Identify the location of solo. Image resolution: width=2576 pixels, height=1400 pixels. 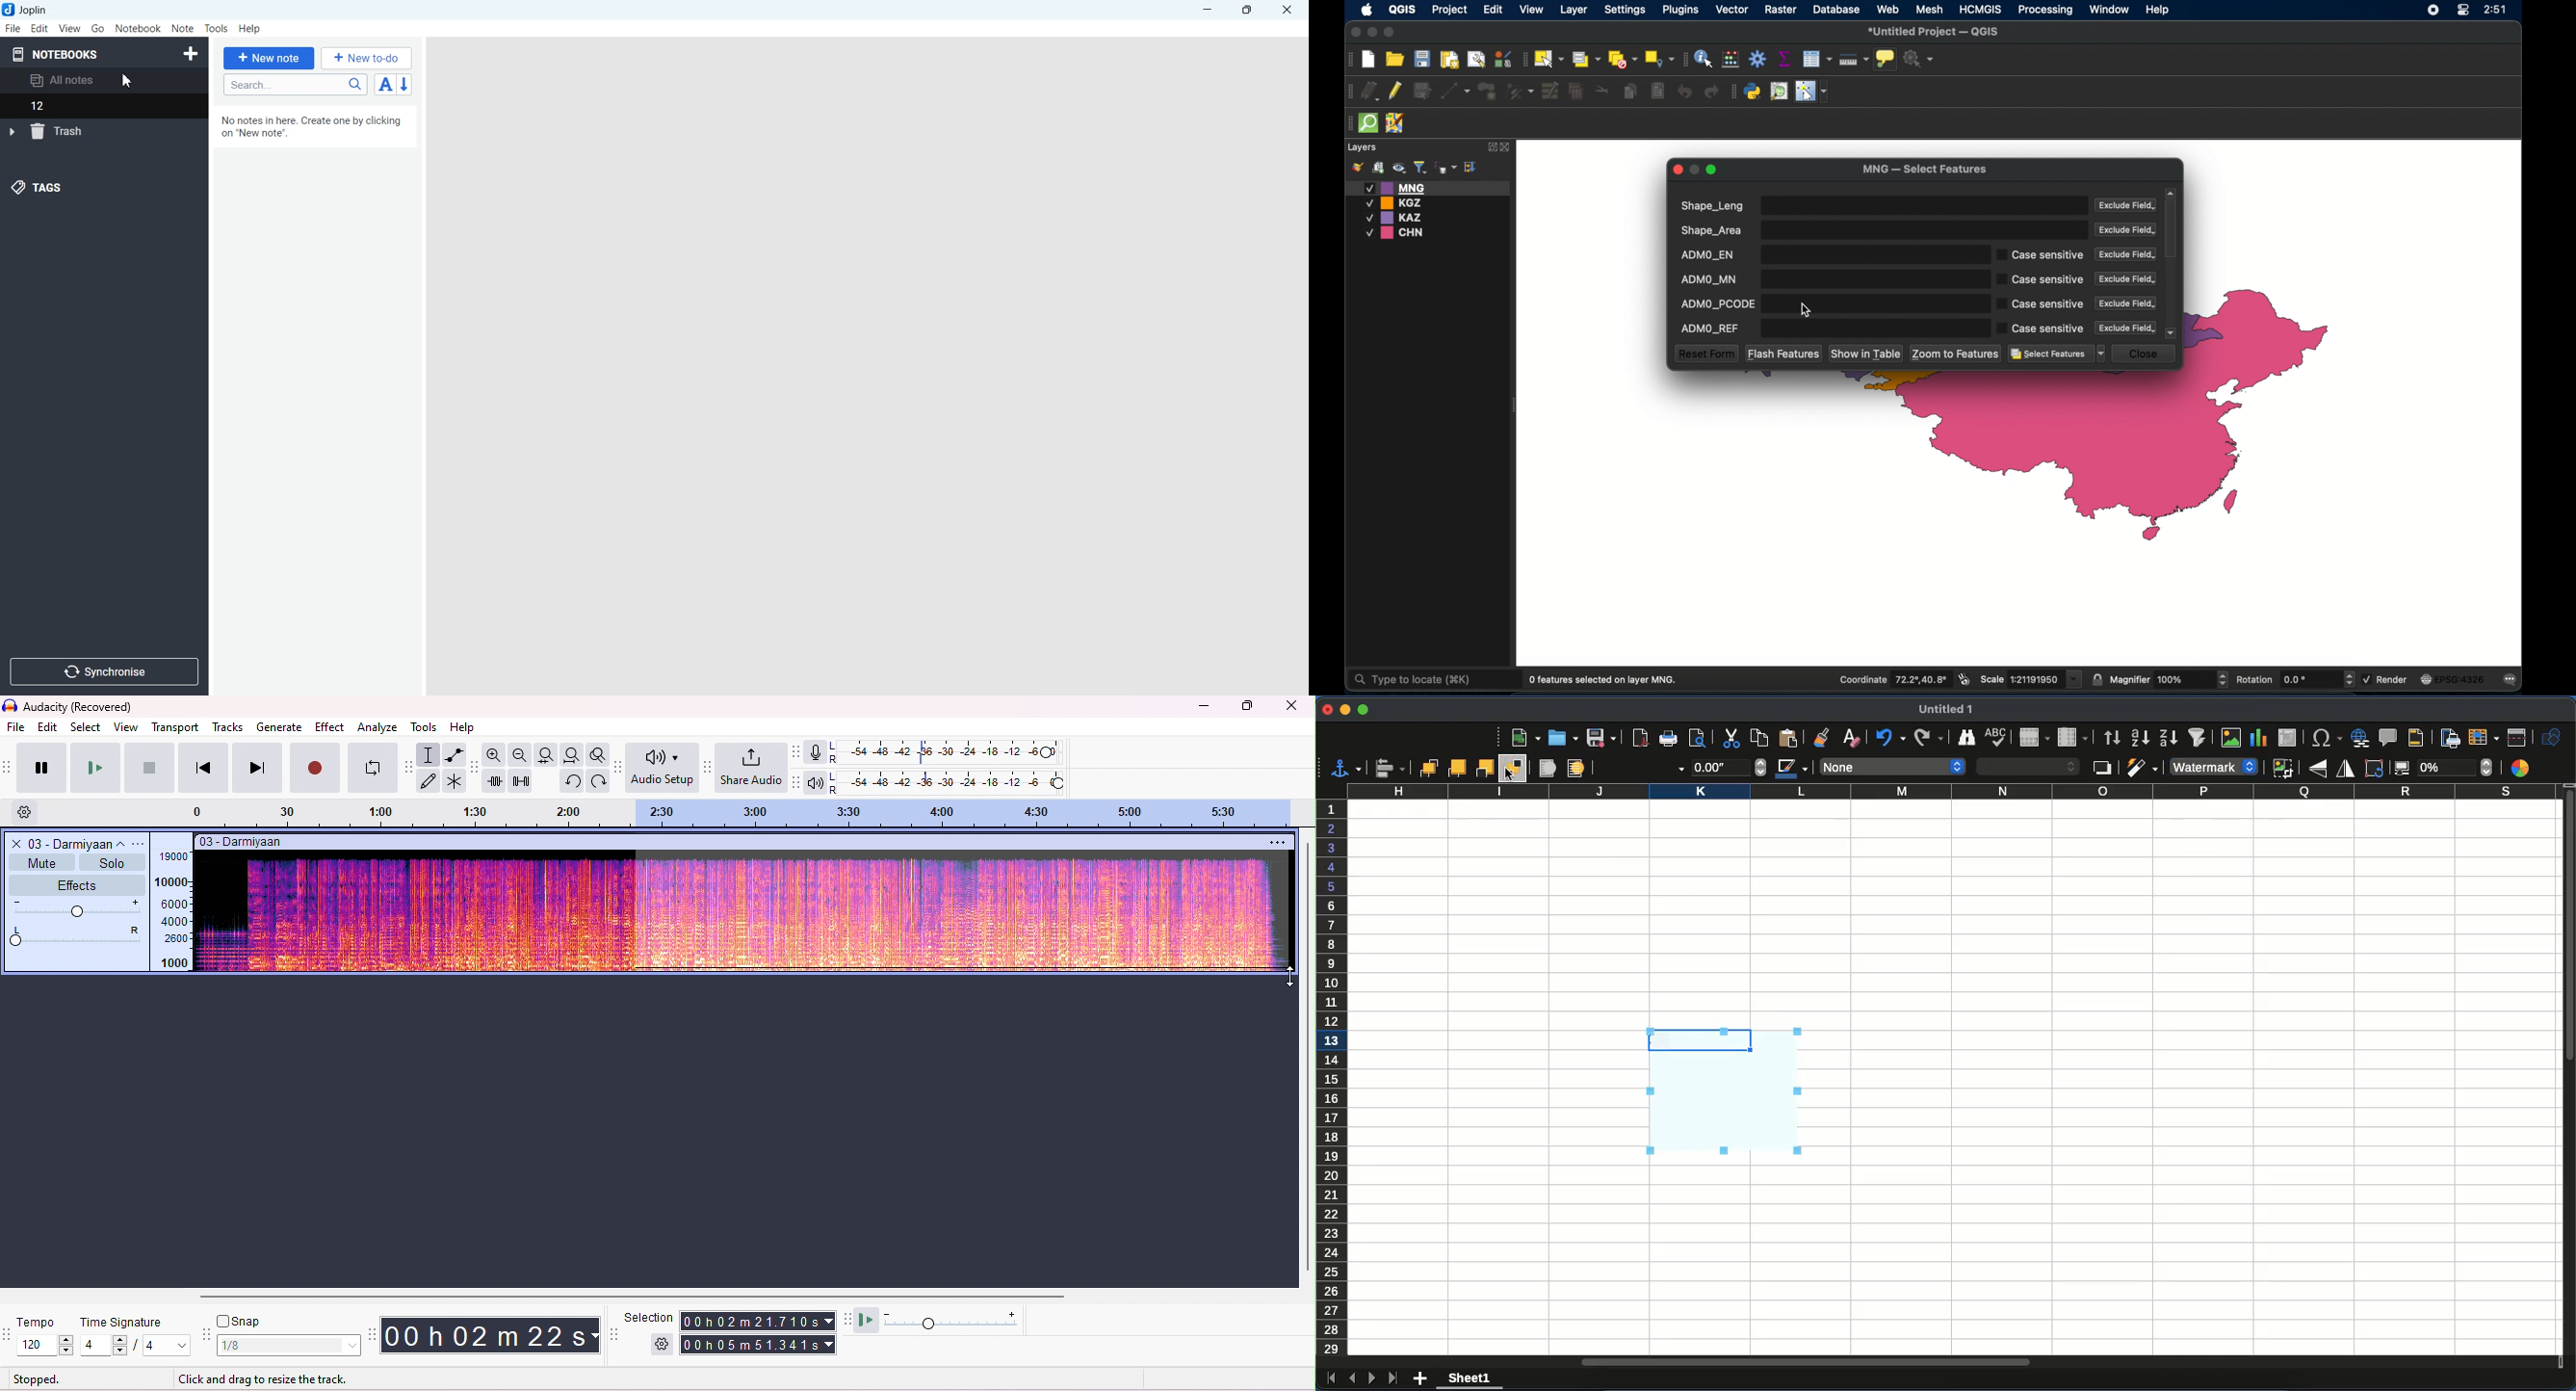
(110, 862).